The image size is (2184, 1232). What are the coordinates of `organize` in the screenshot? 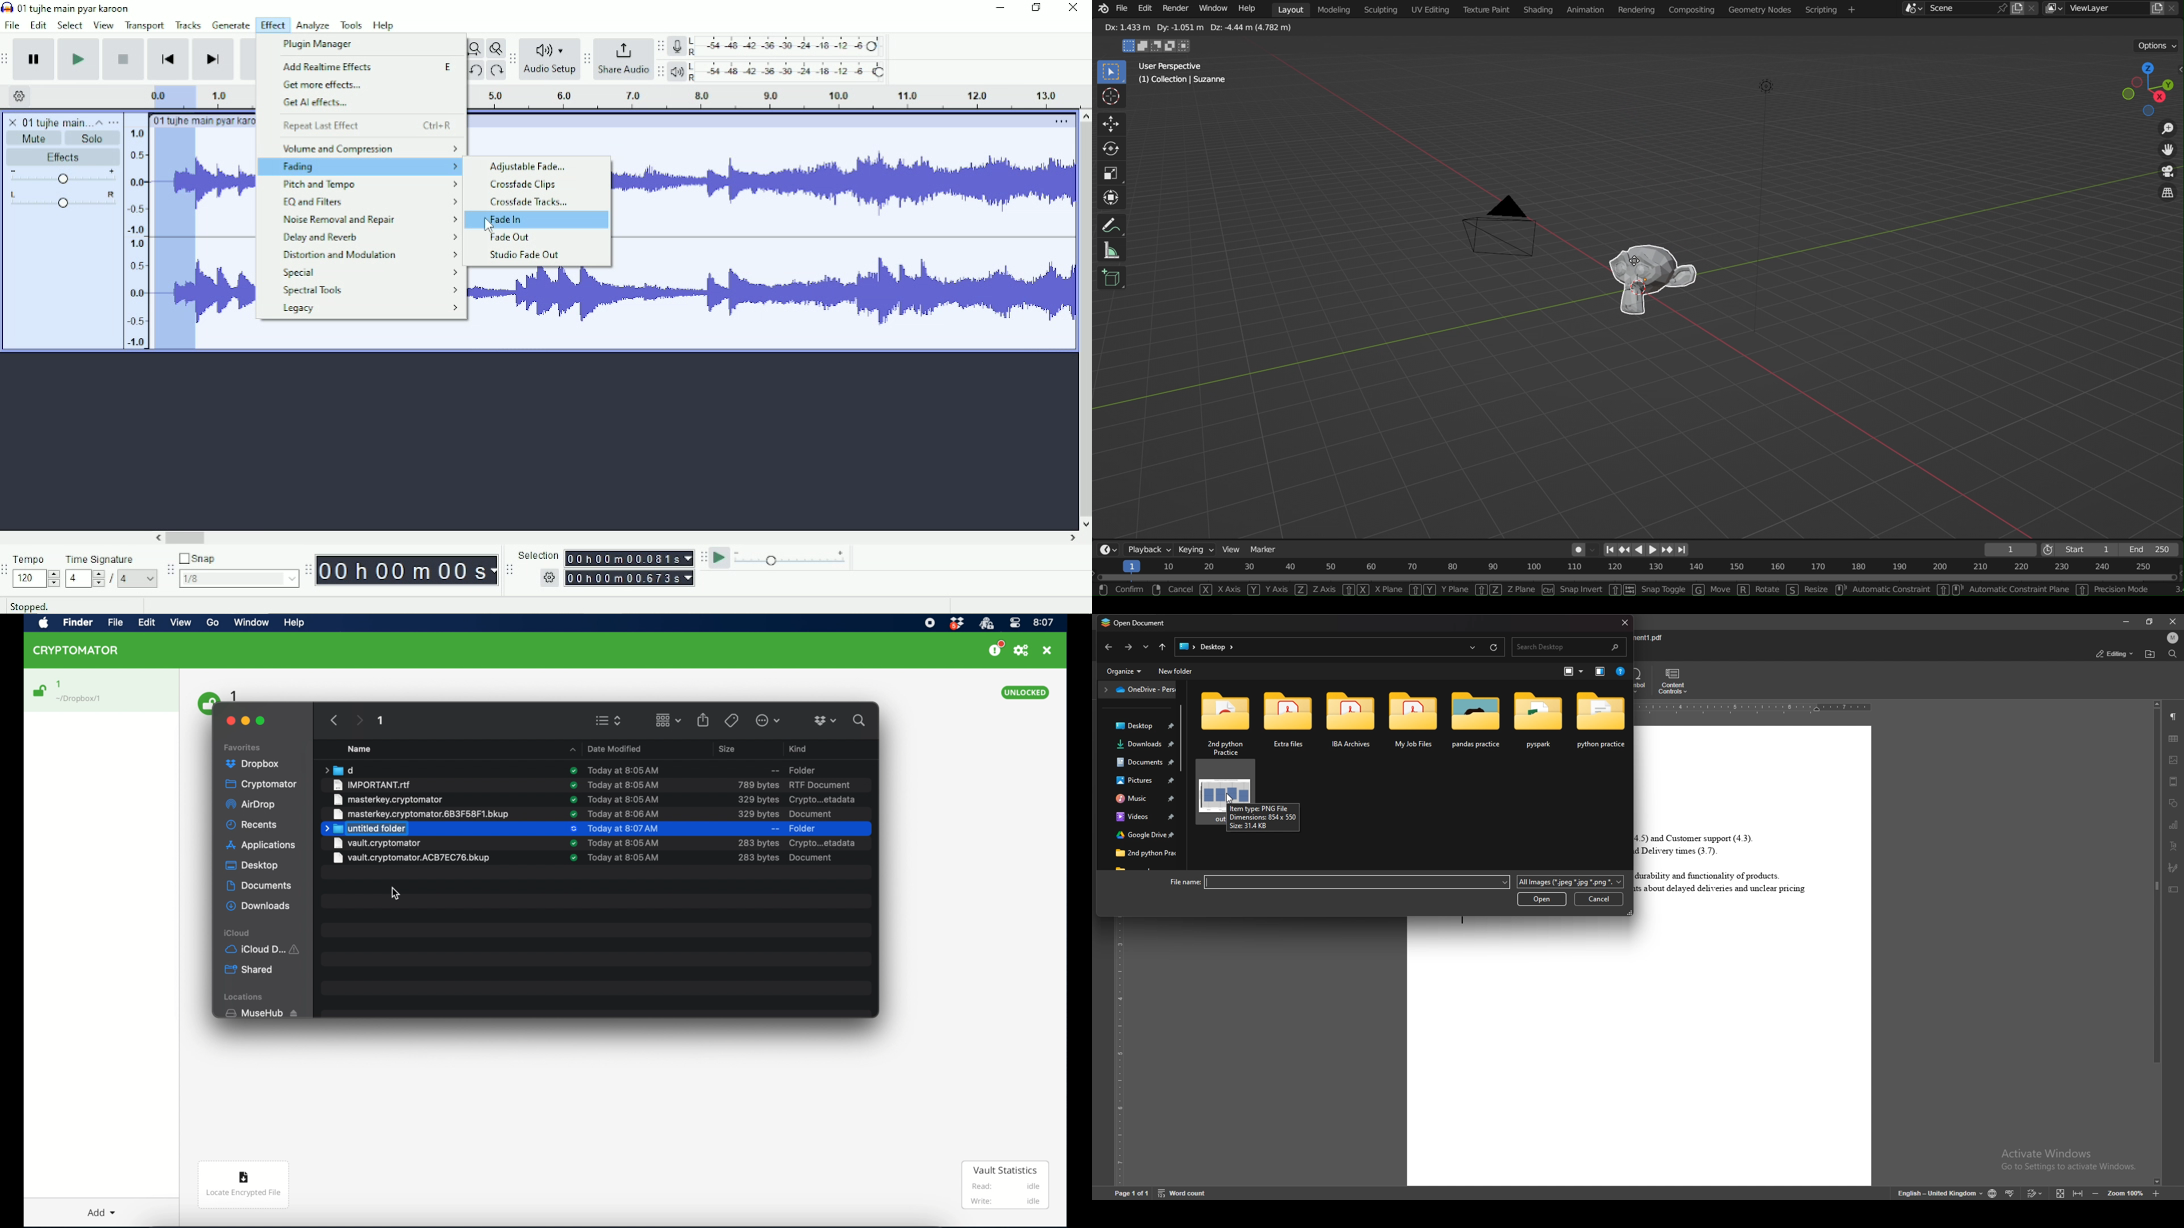 It's located at (1125, 672).